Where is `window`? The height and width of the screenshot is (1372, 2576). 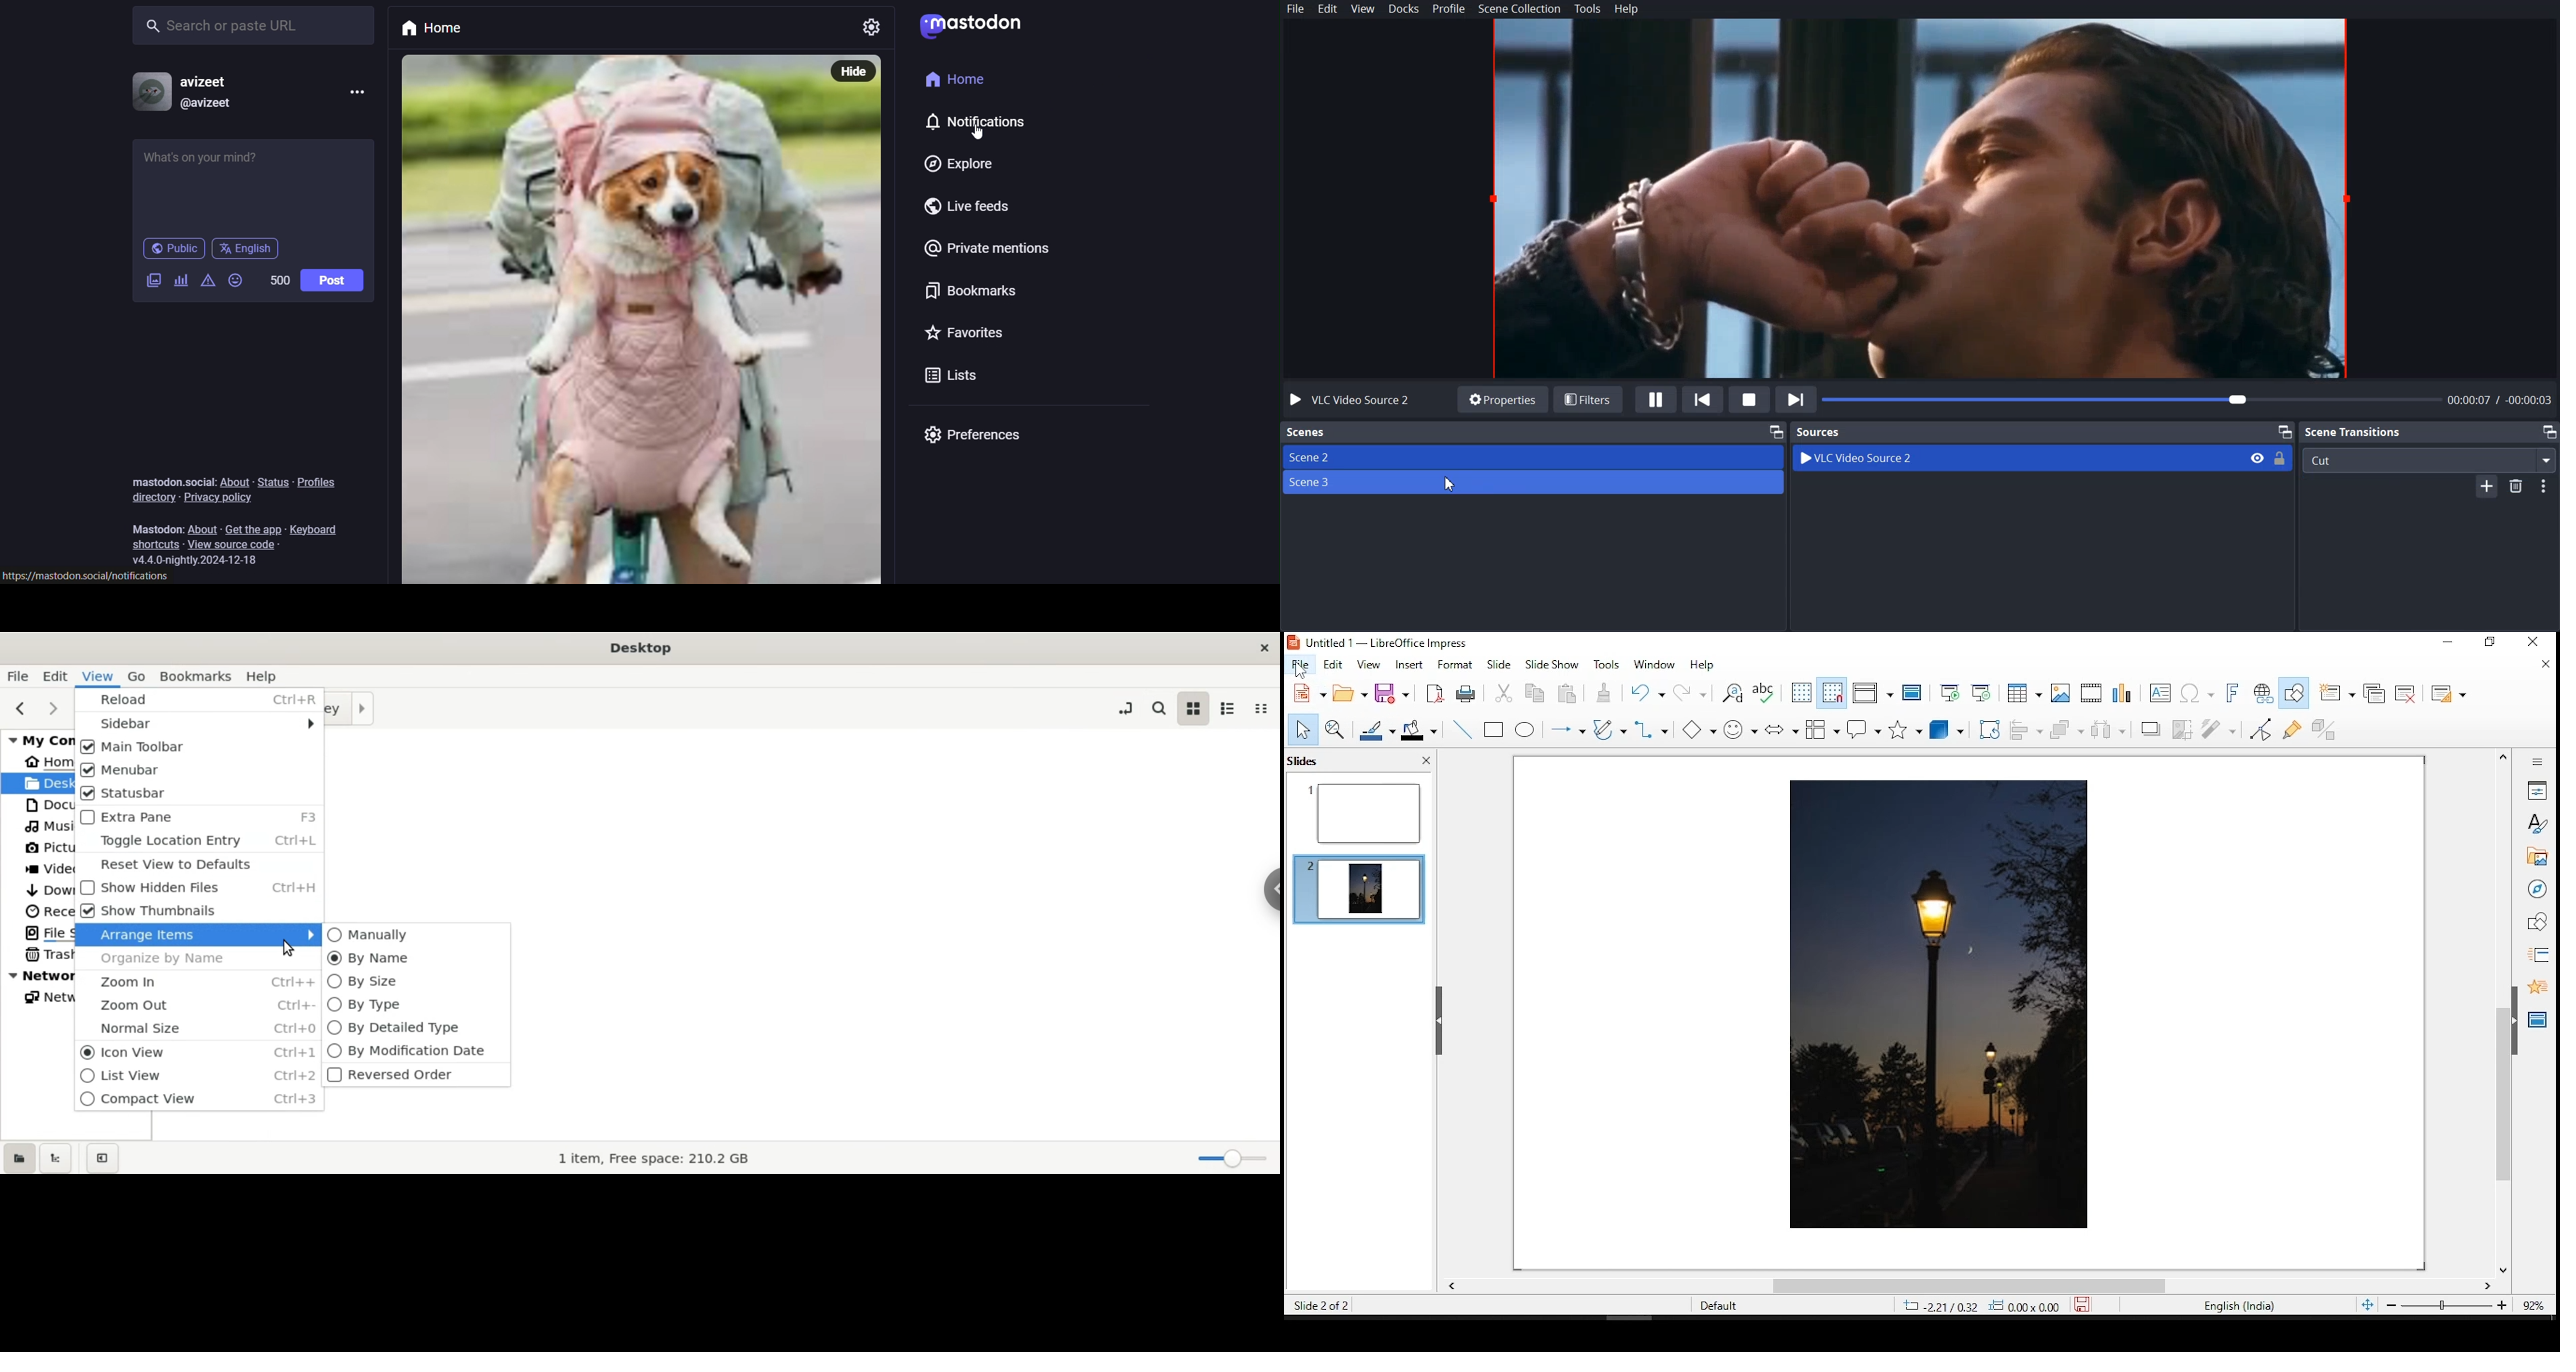
window is located at coordinates (1656, 666).